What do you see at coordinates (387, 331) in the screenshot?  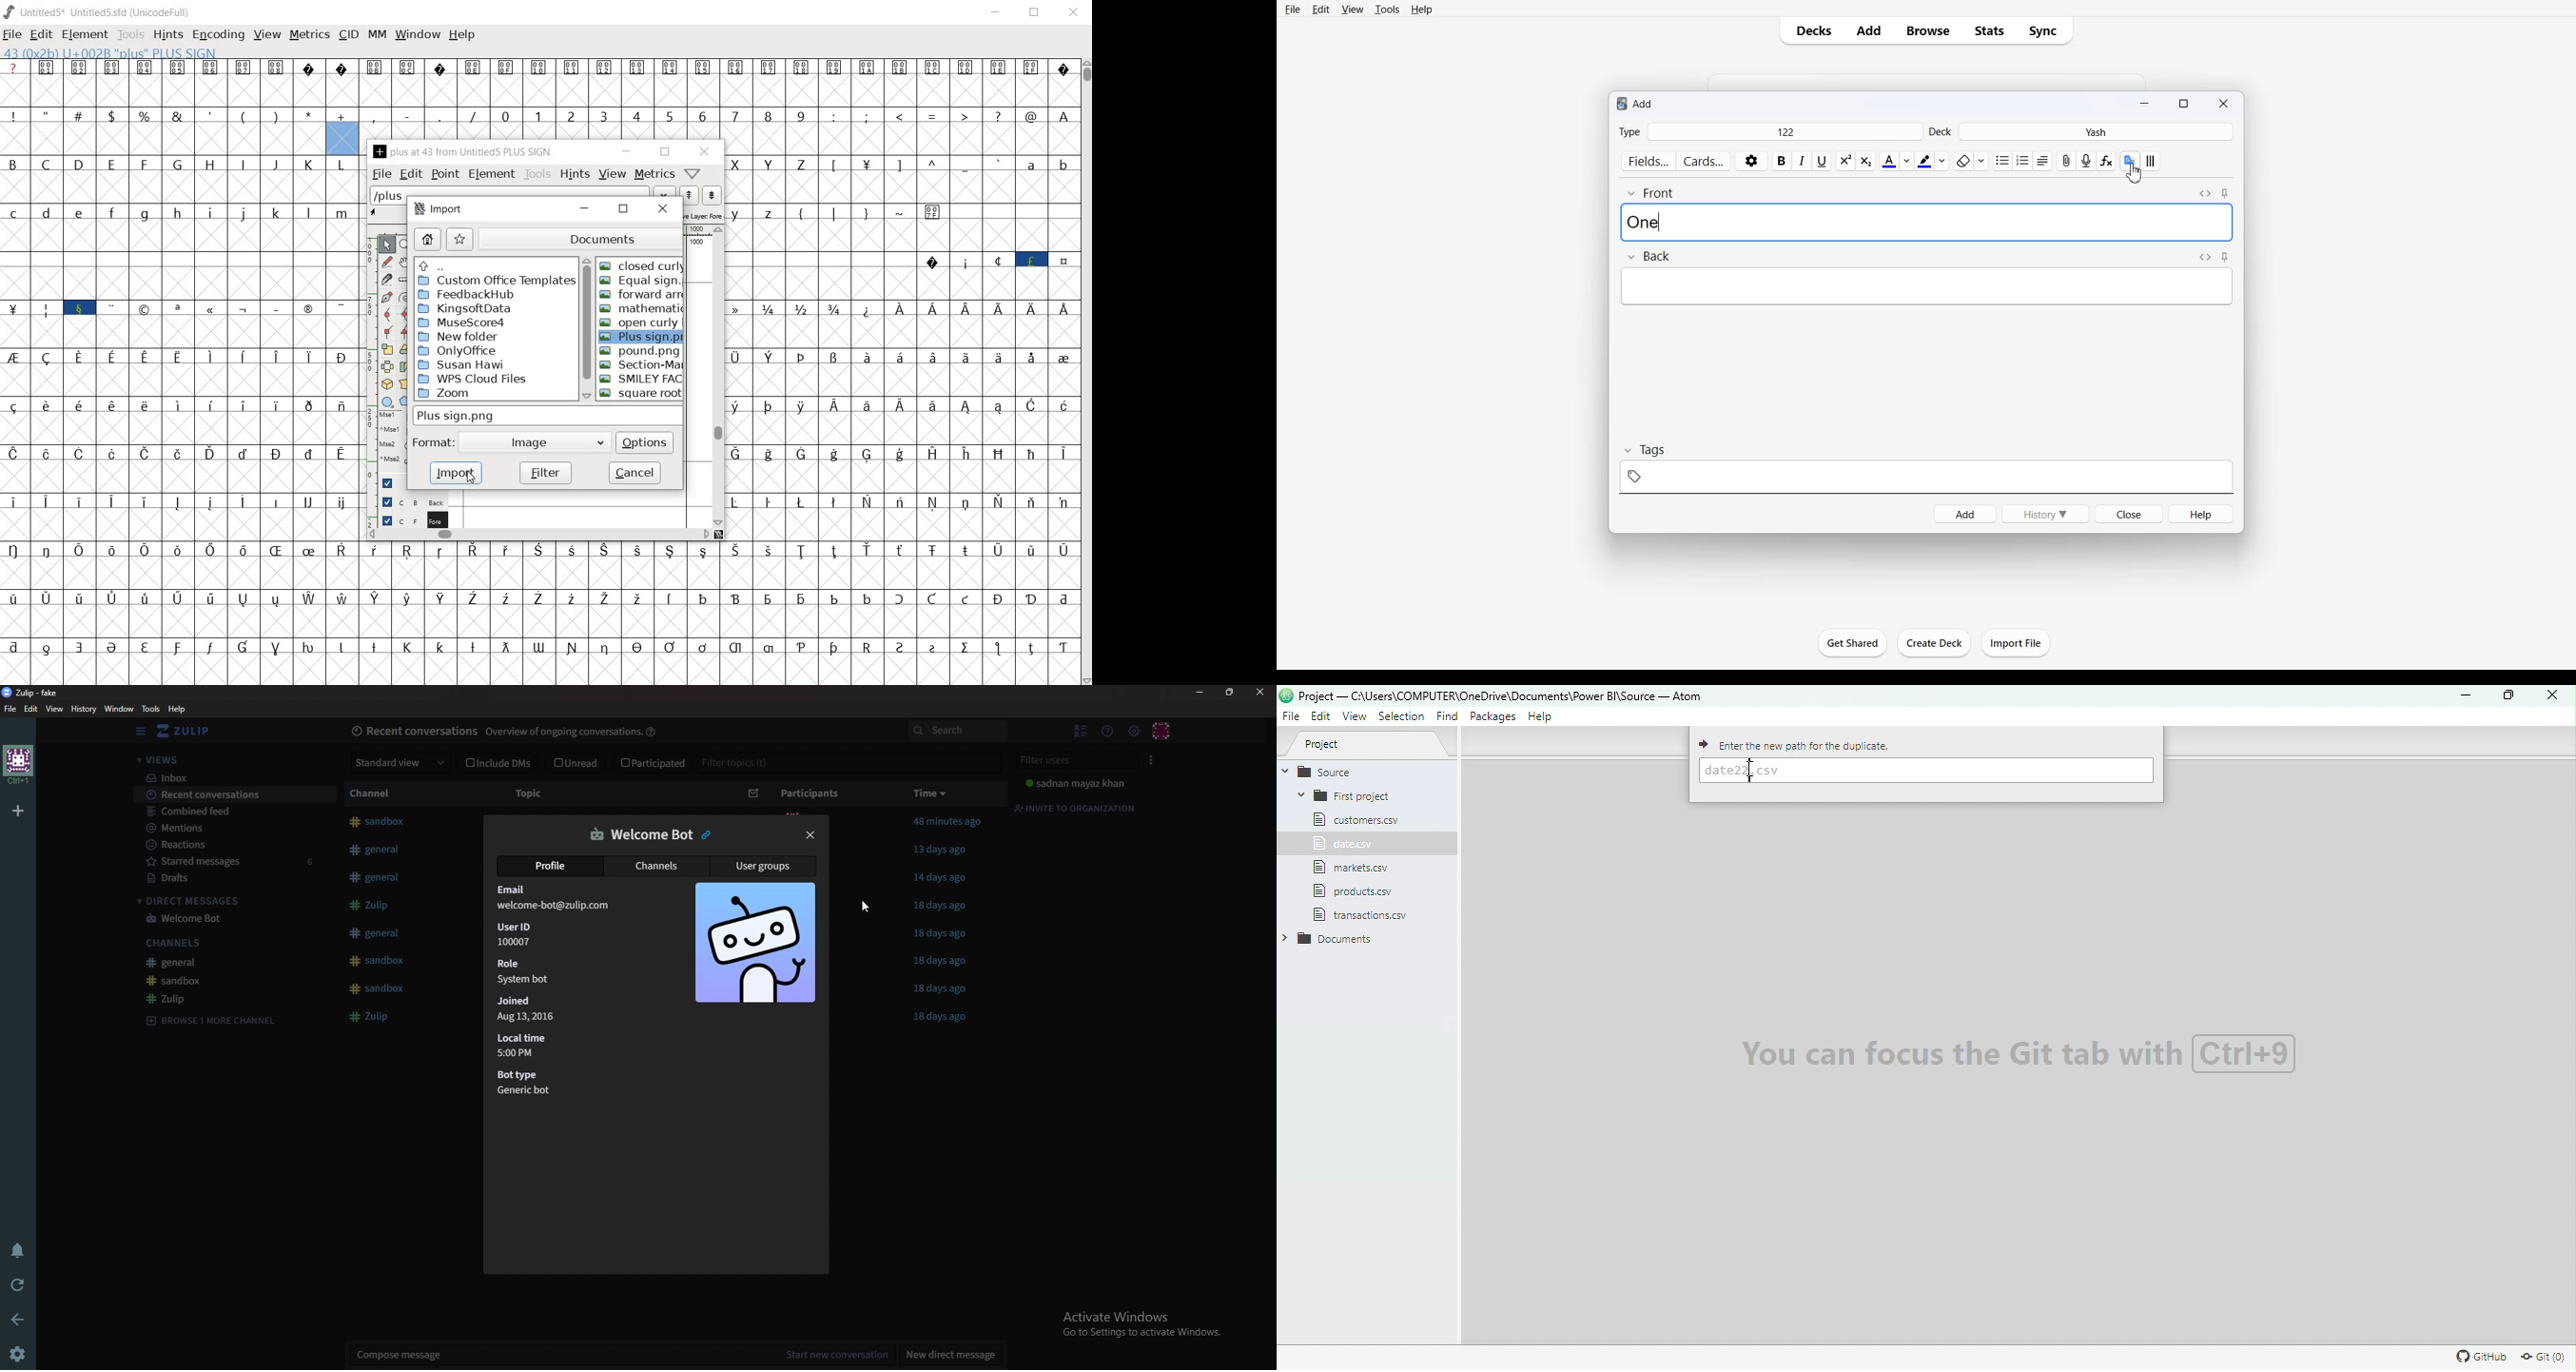 I see `Add a corner point` at bounding box center [387, 331].